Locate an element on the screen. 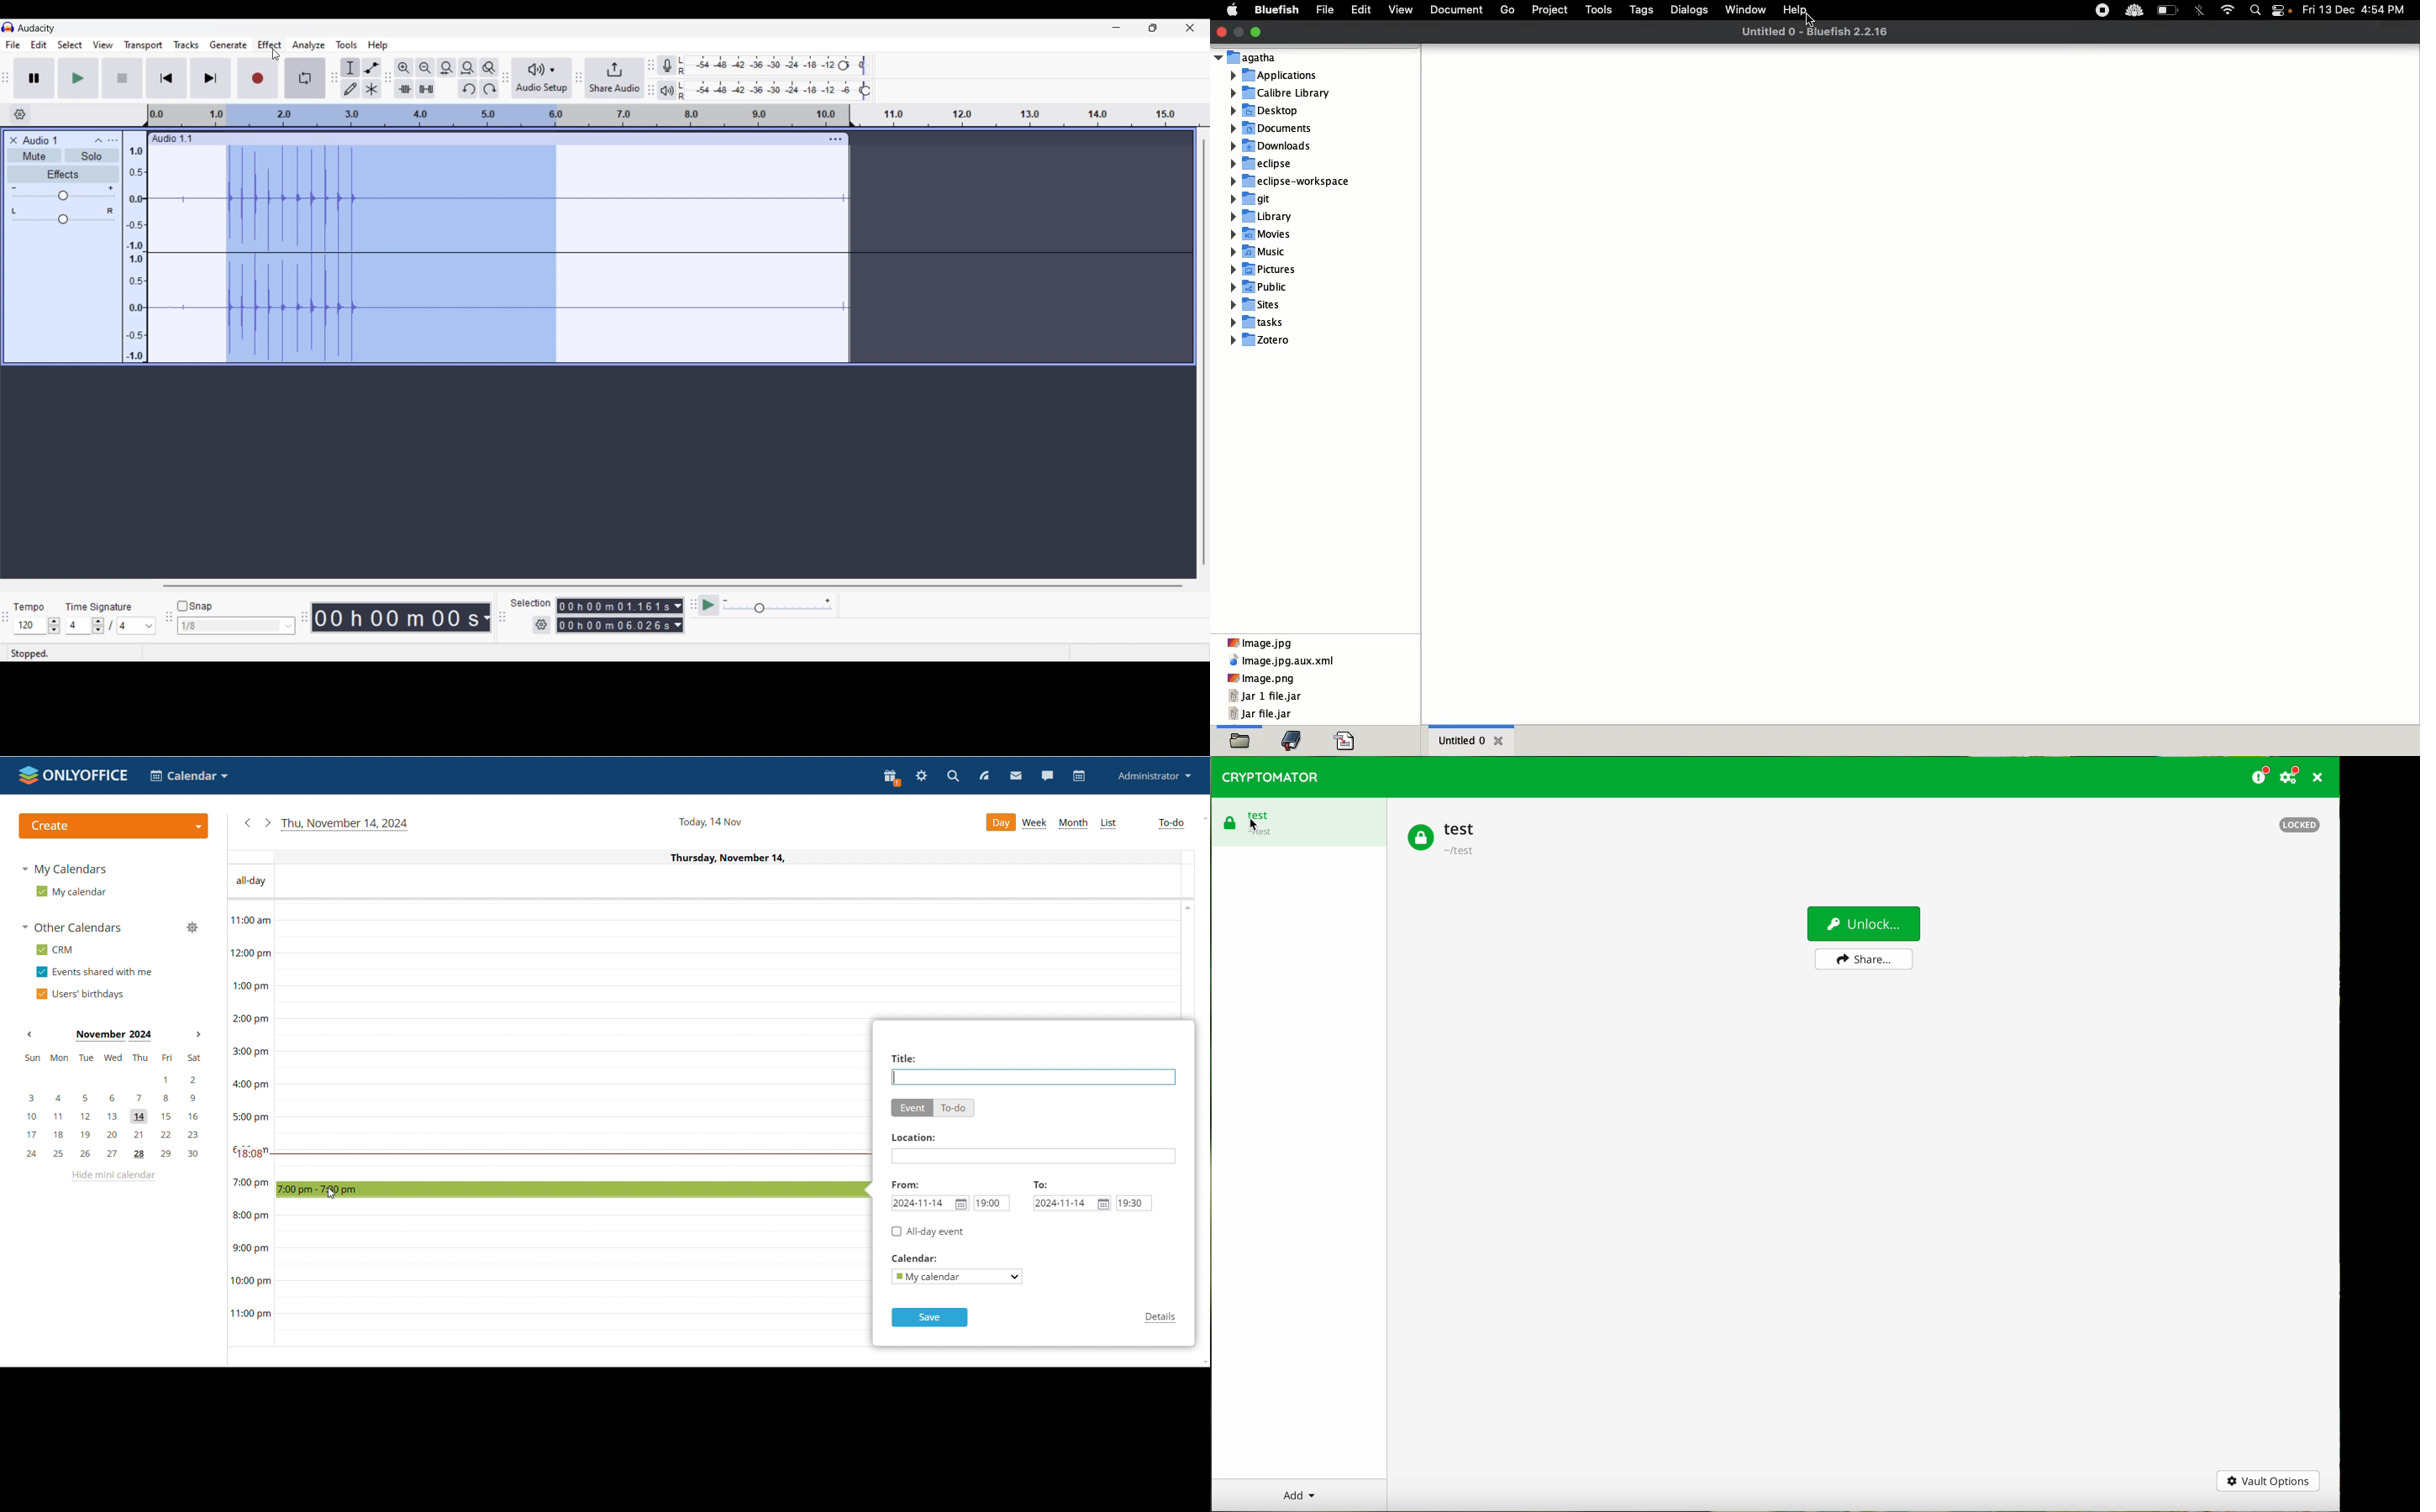 The width and height of the screenshot is (2436, 1512). Name of recorded audio is located at coordinates (171, 139).